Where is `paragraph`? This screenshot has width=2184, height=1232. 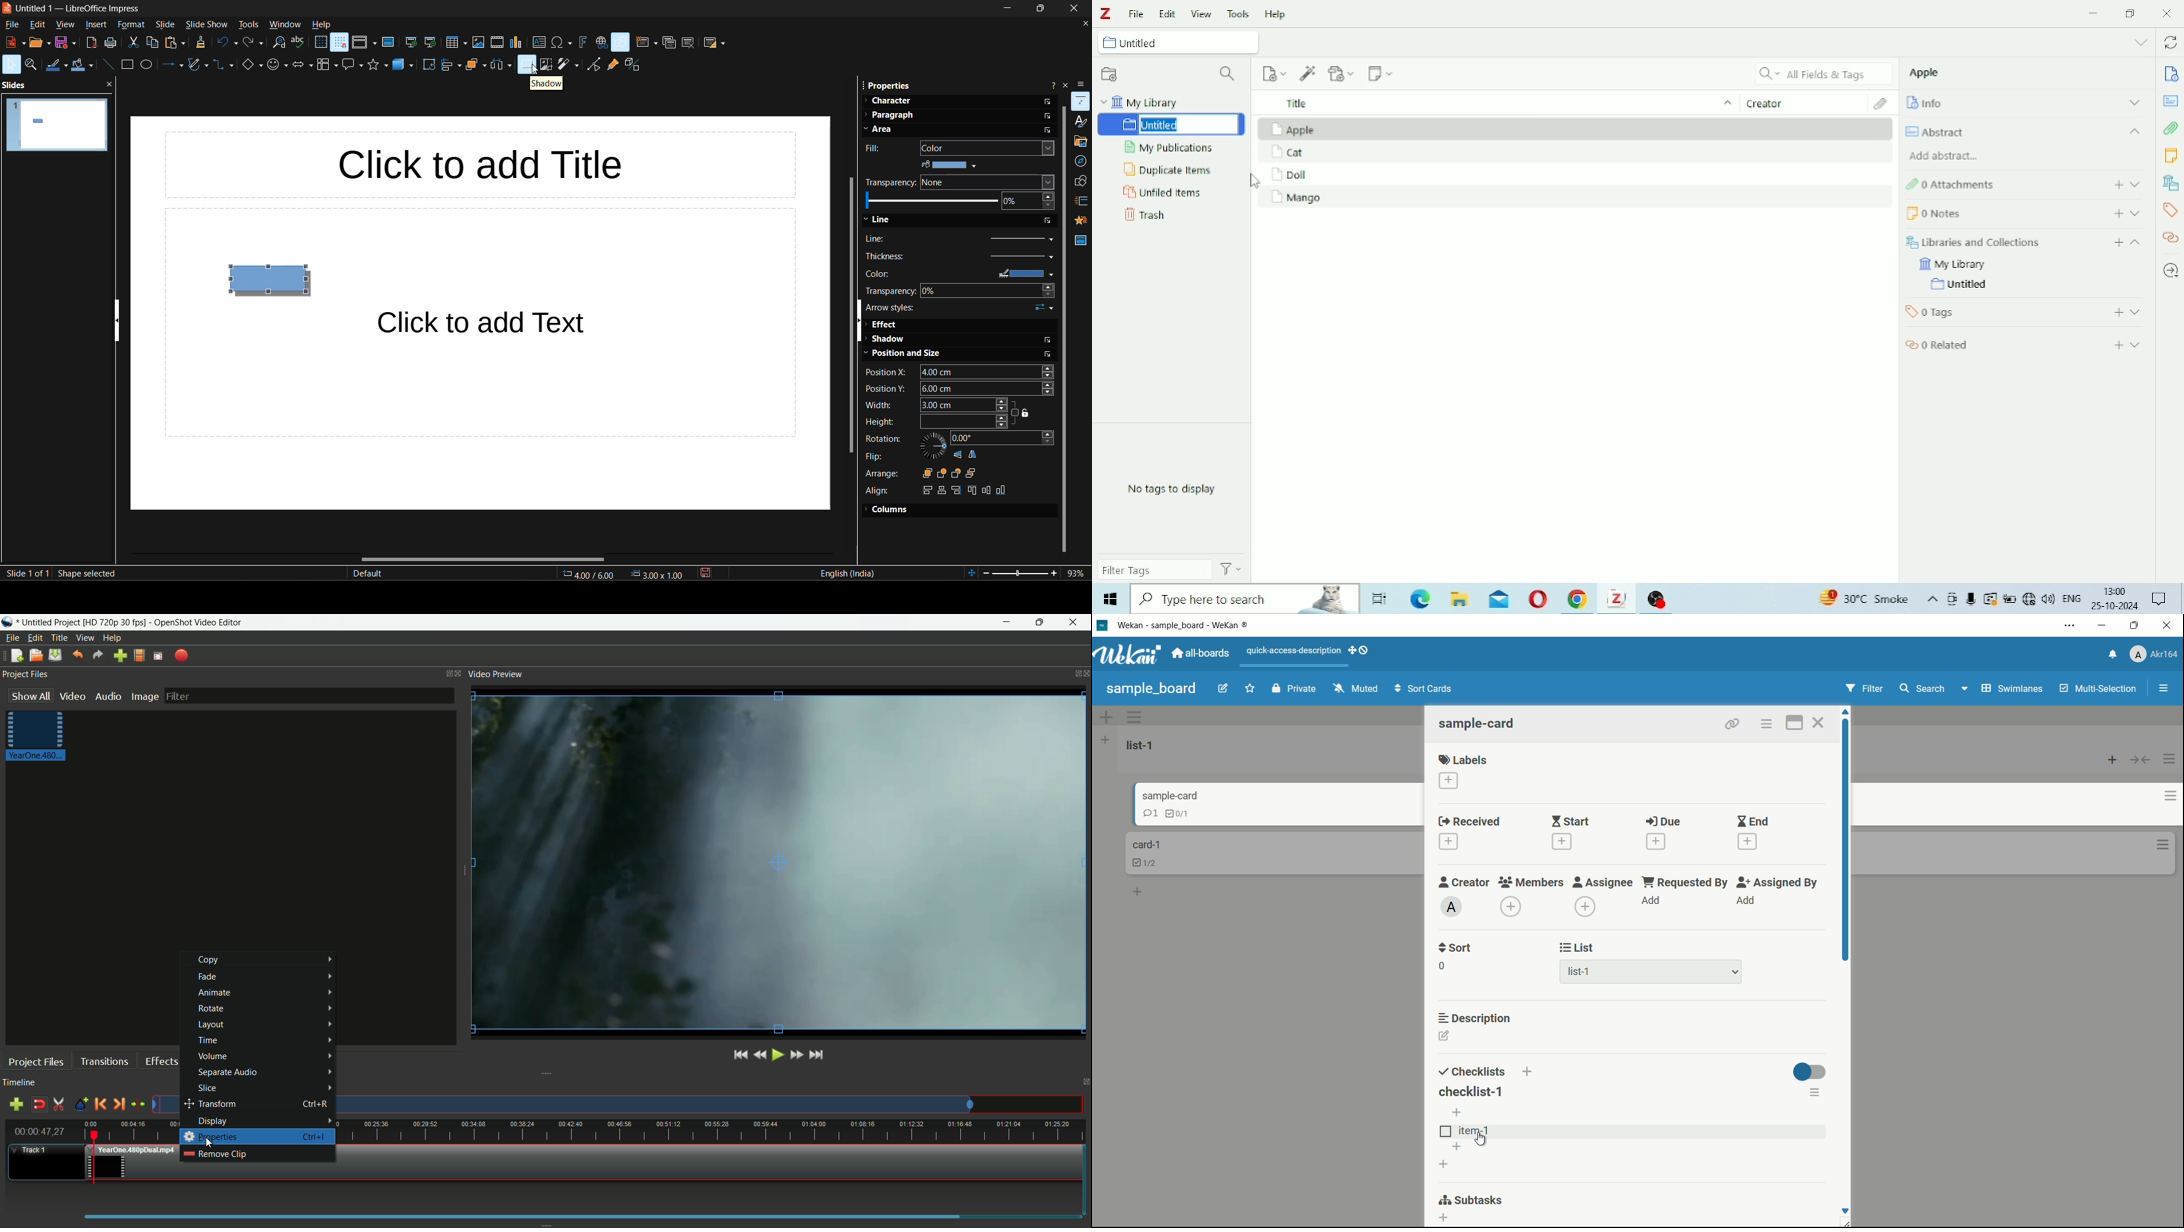
paragraph is located at coordinates (889, 114).